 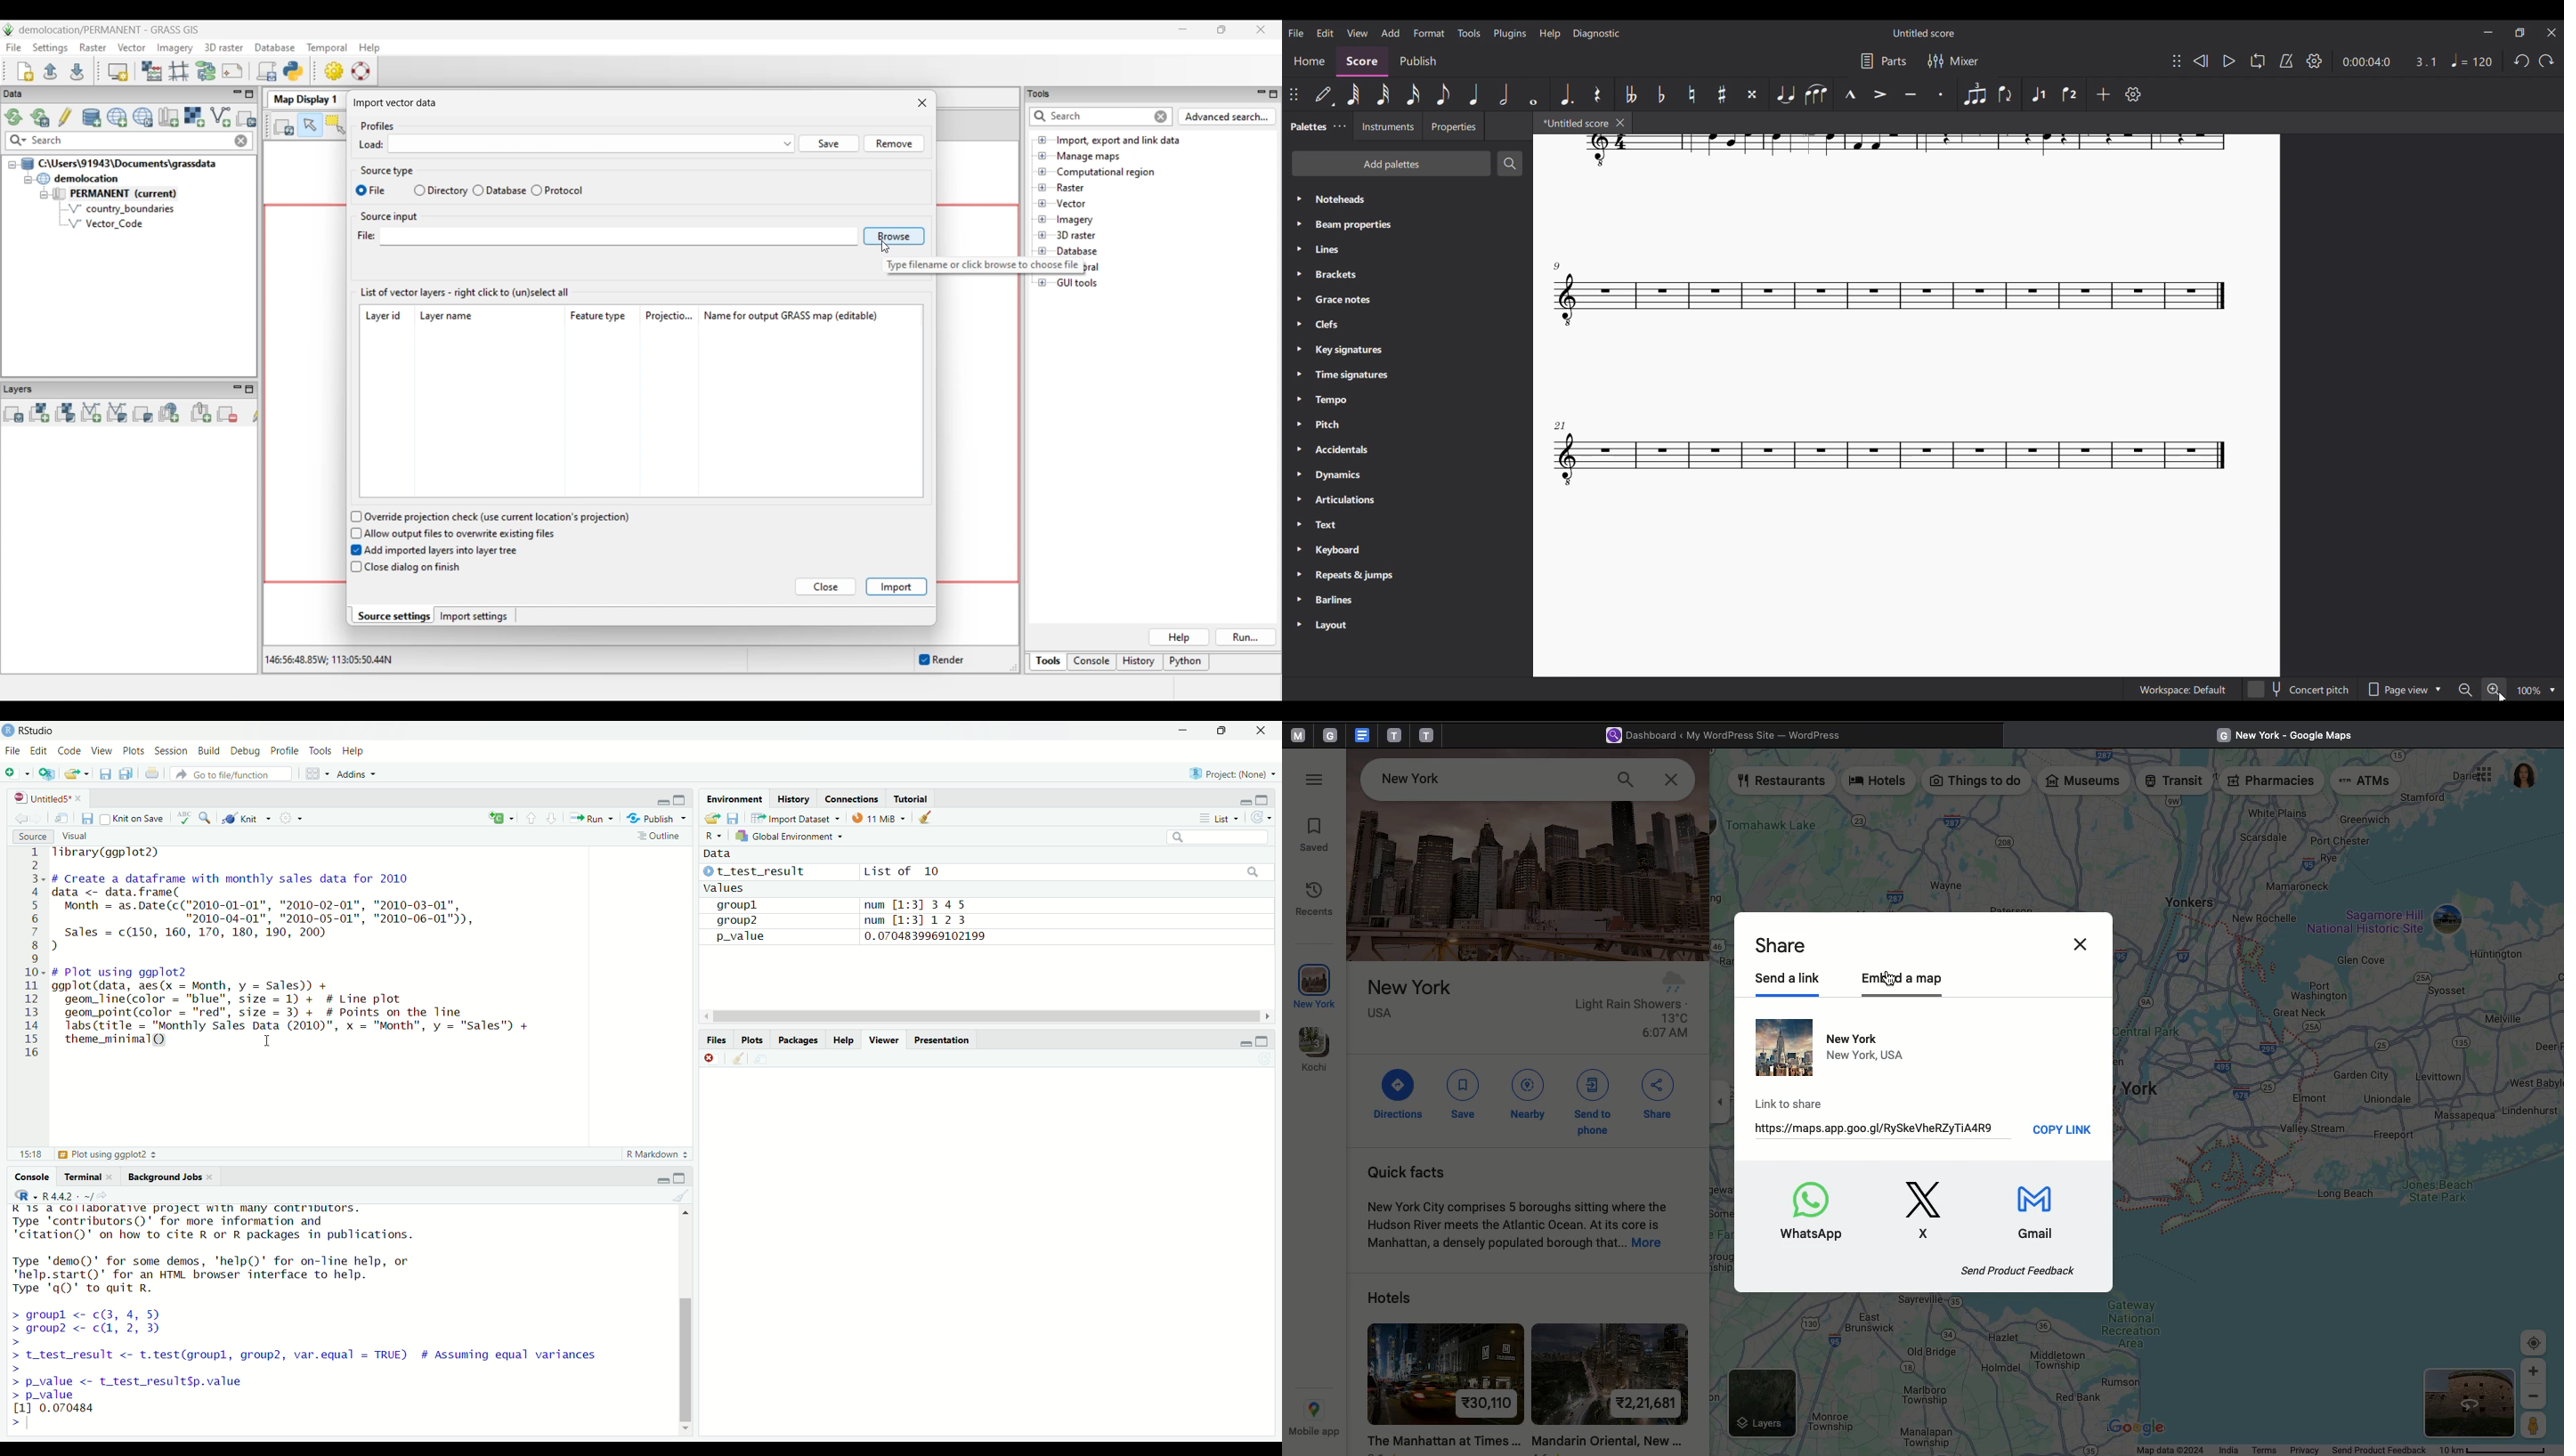 What do you see at coordinates (1407, 249) in the screenshot?
I see `Lines` at bounding box center [1407, 249].